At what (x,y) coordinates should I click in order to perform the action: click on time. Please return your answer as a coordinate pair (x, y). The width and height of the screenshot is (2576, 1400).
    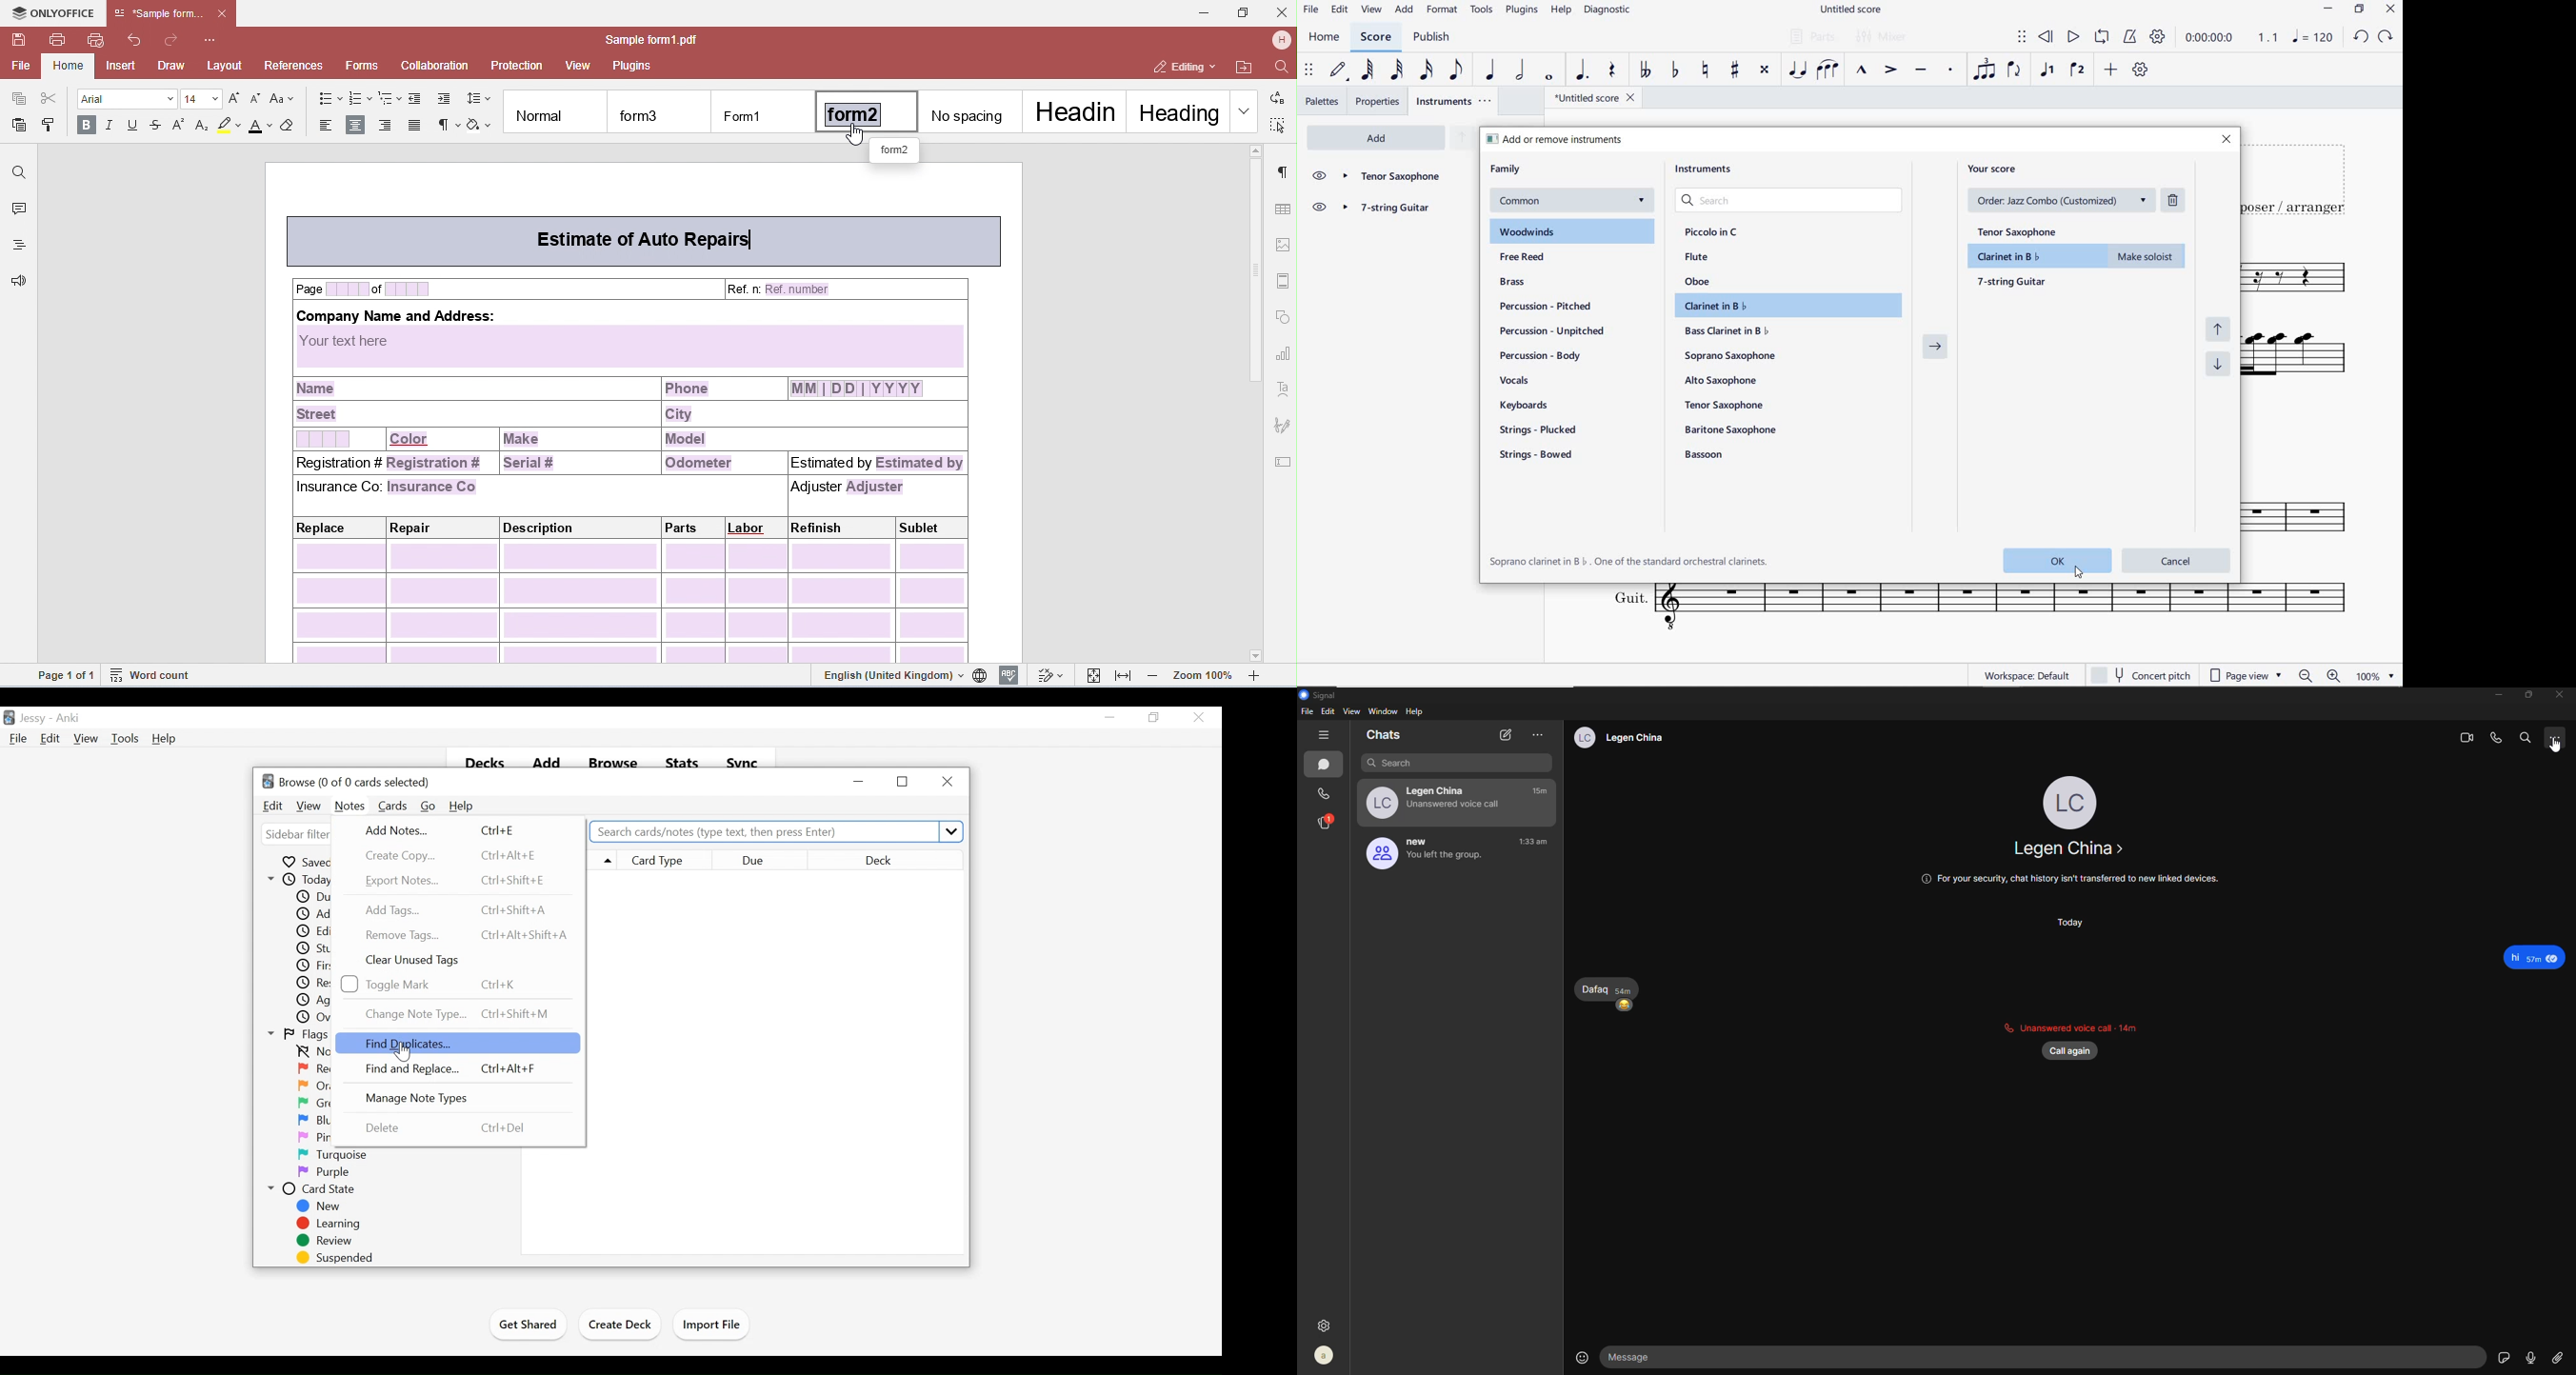
    Looking at the image, I should click on (1542, 791).